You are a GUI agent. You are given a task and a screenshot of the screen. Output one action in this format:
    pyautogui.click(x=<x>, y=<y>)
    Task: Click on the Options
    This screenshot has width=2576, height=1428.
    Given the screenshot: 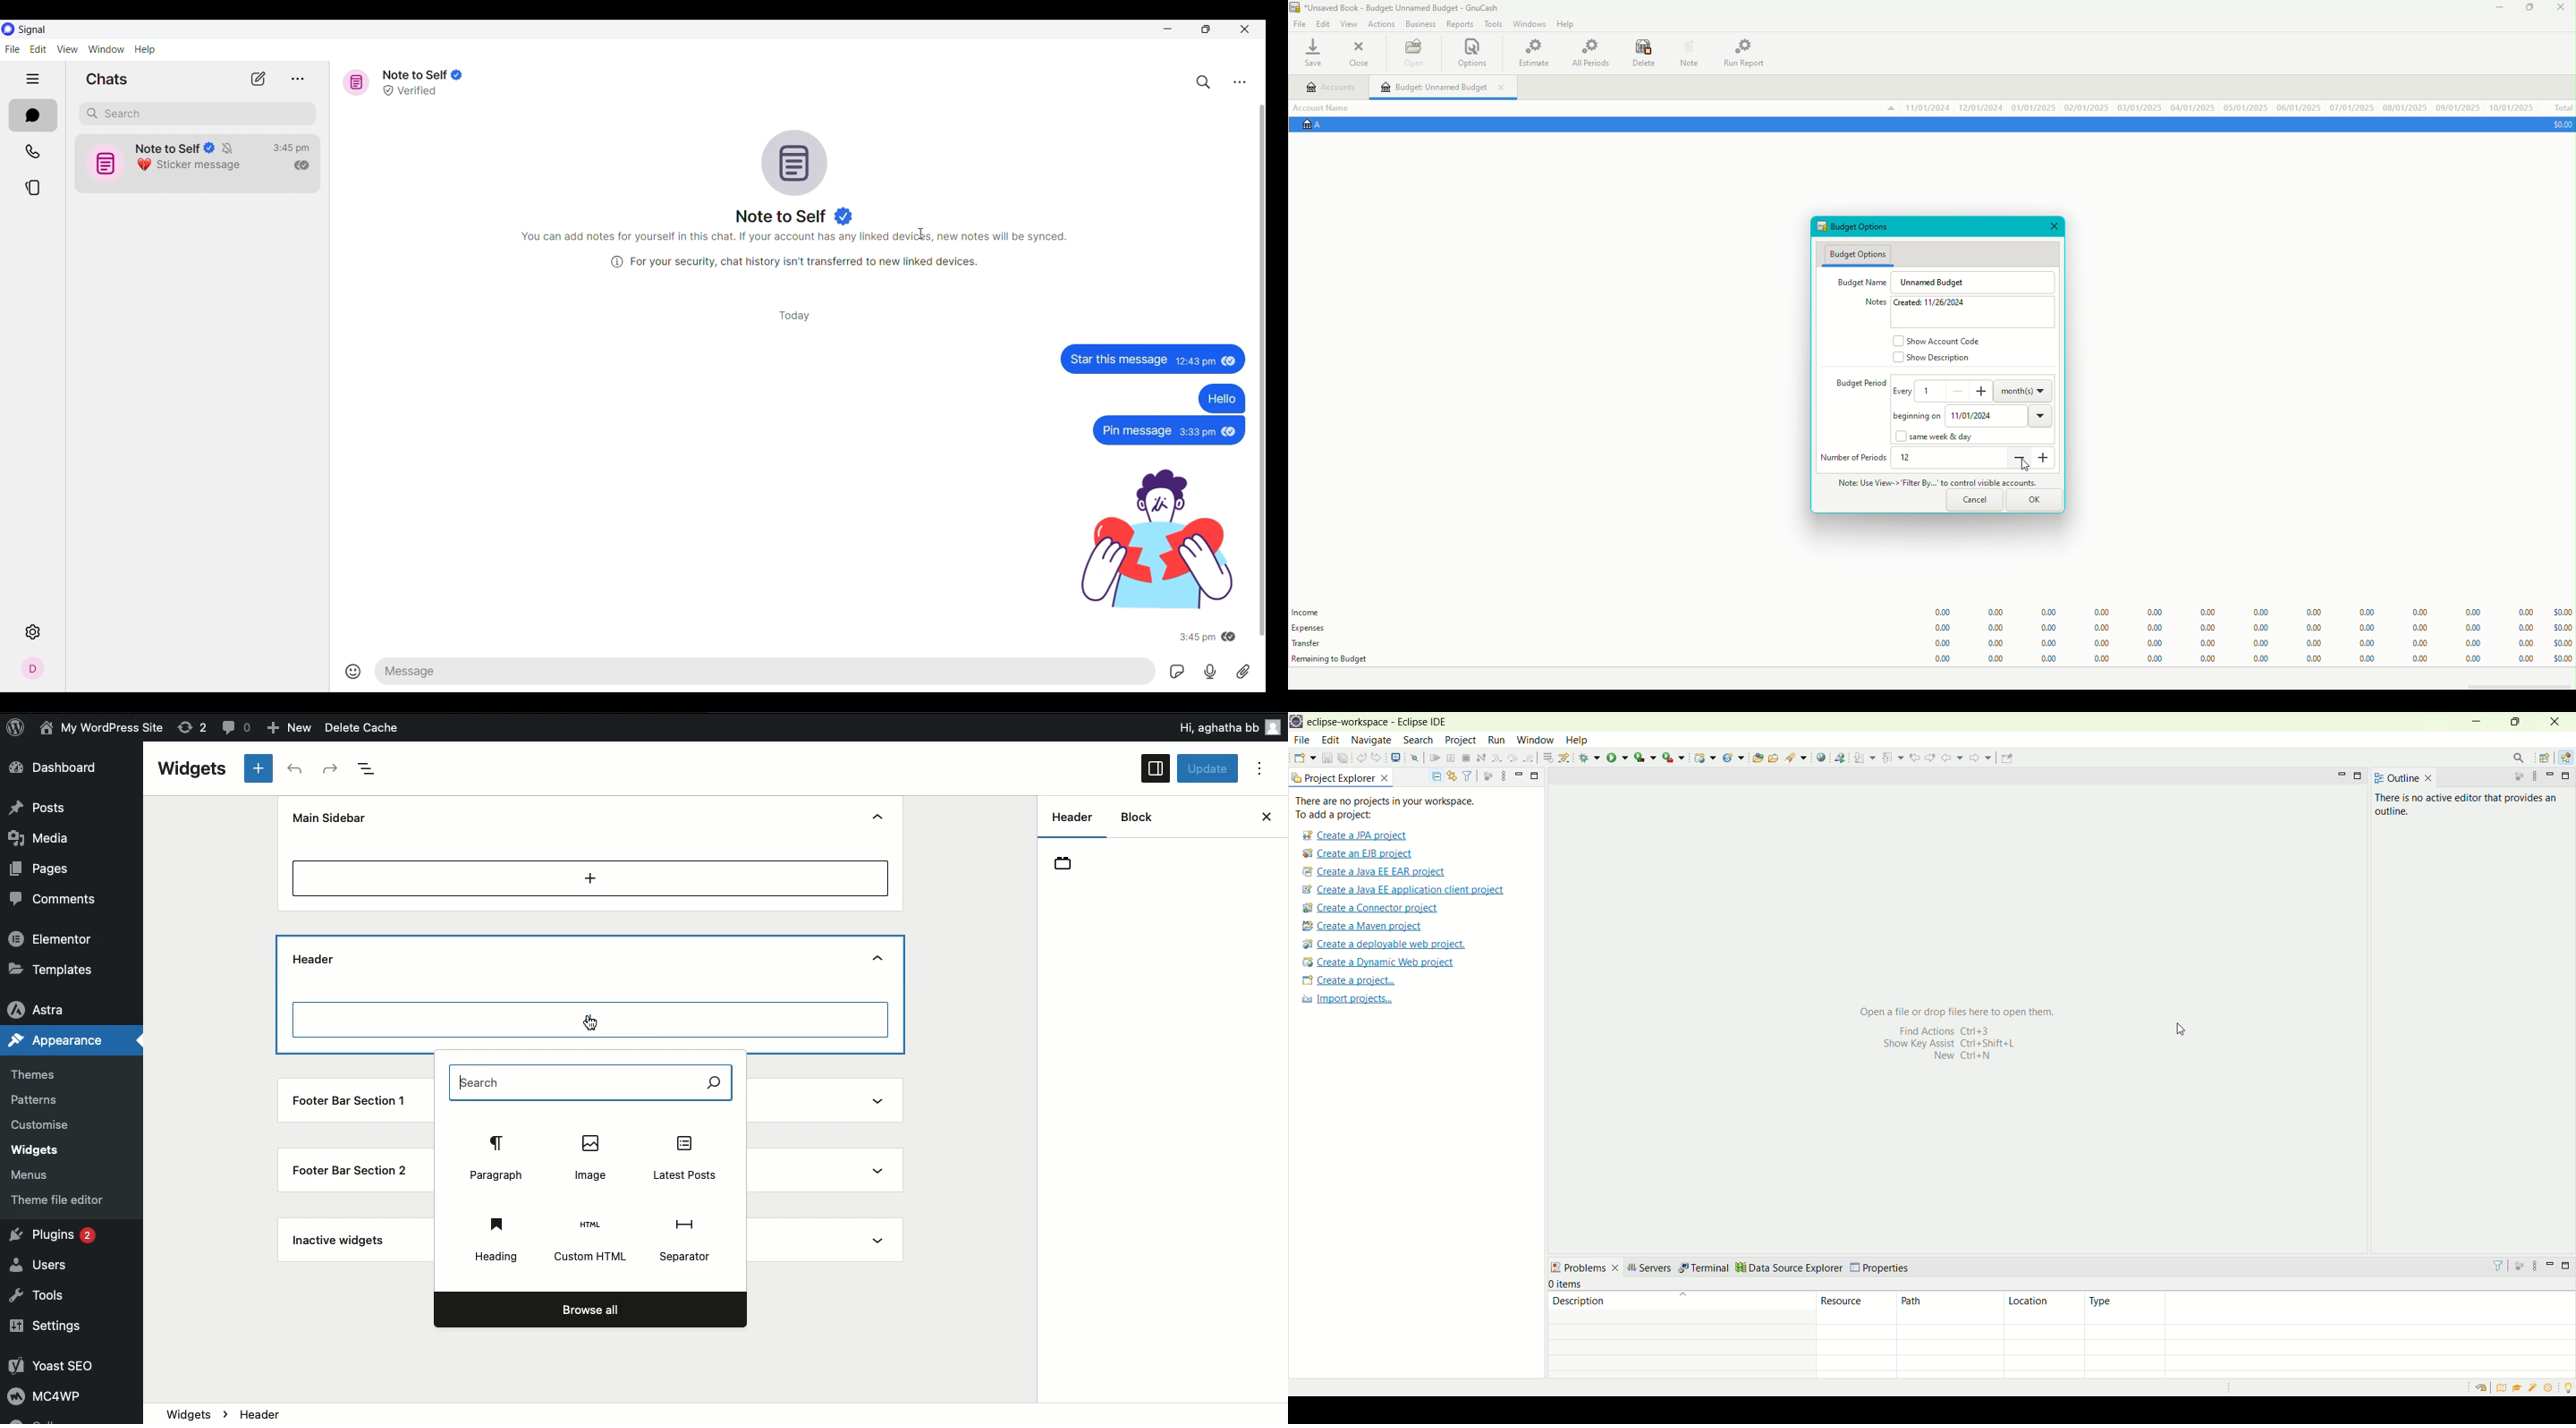 What is the action you would take?
    pyautogui.click(x=1474, y=54)
    